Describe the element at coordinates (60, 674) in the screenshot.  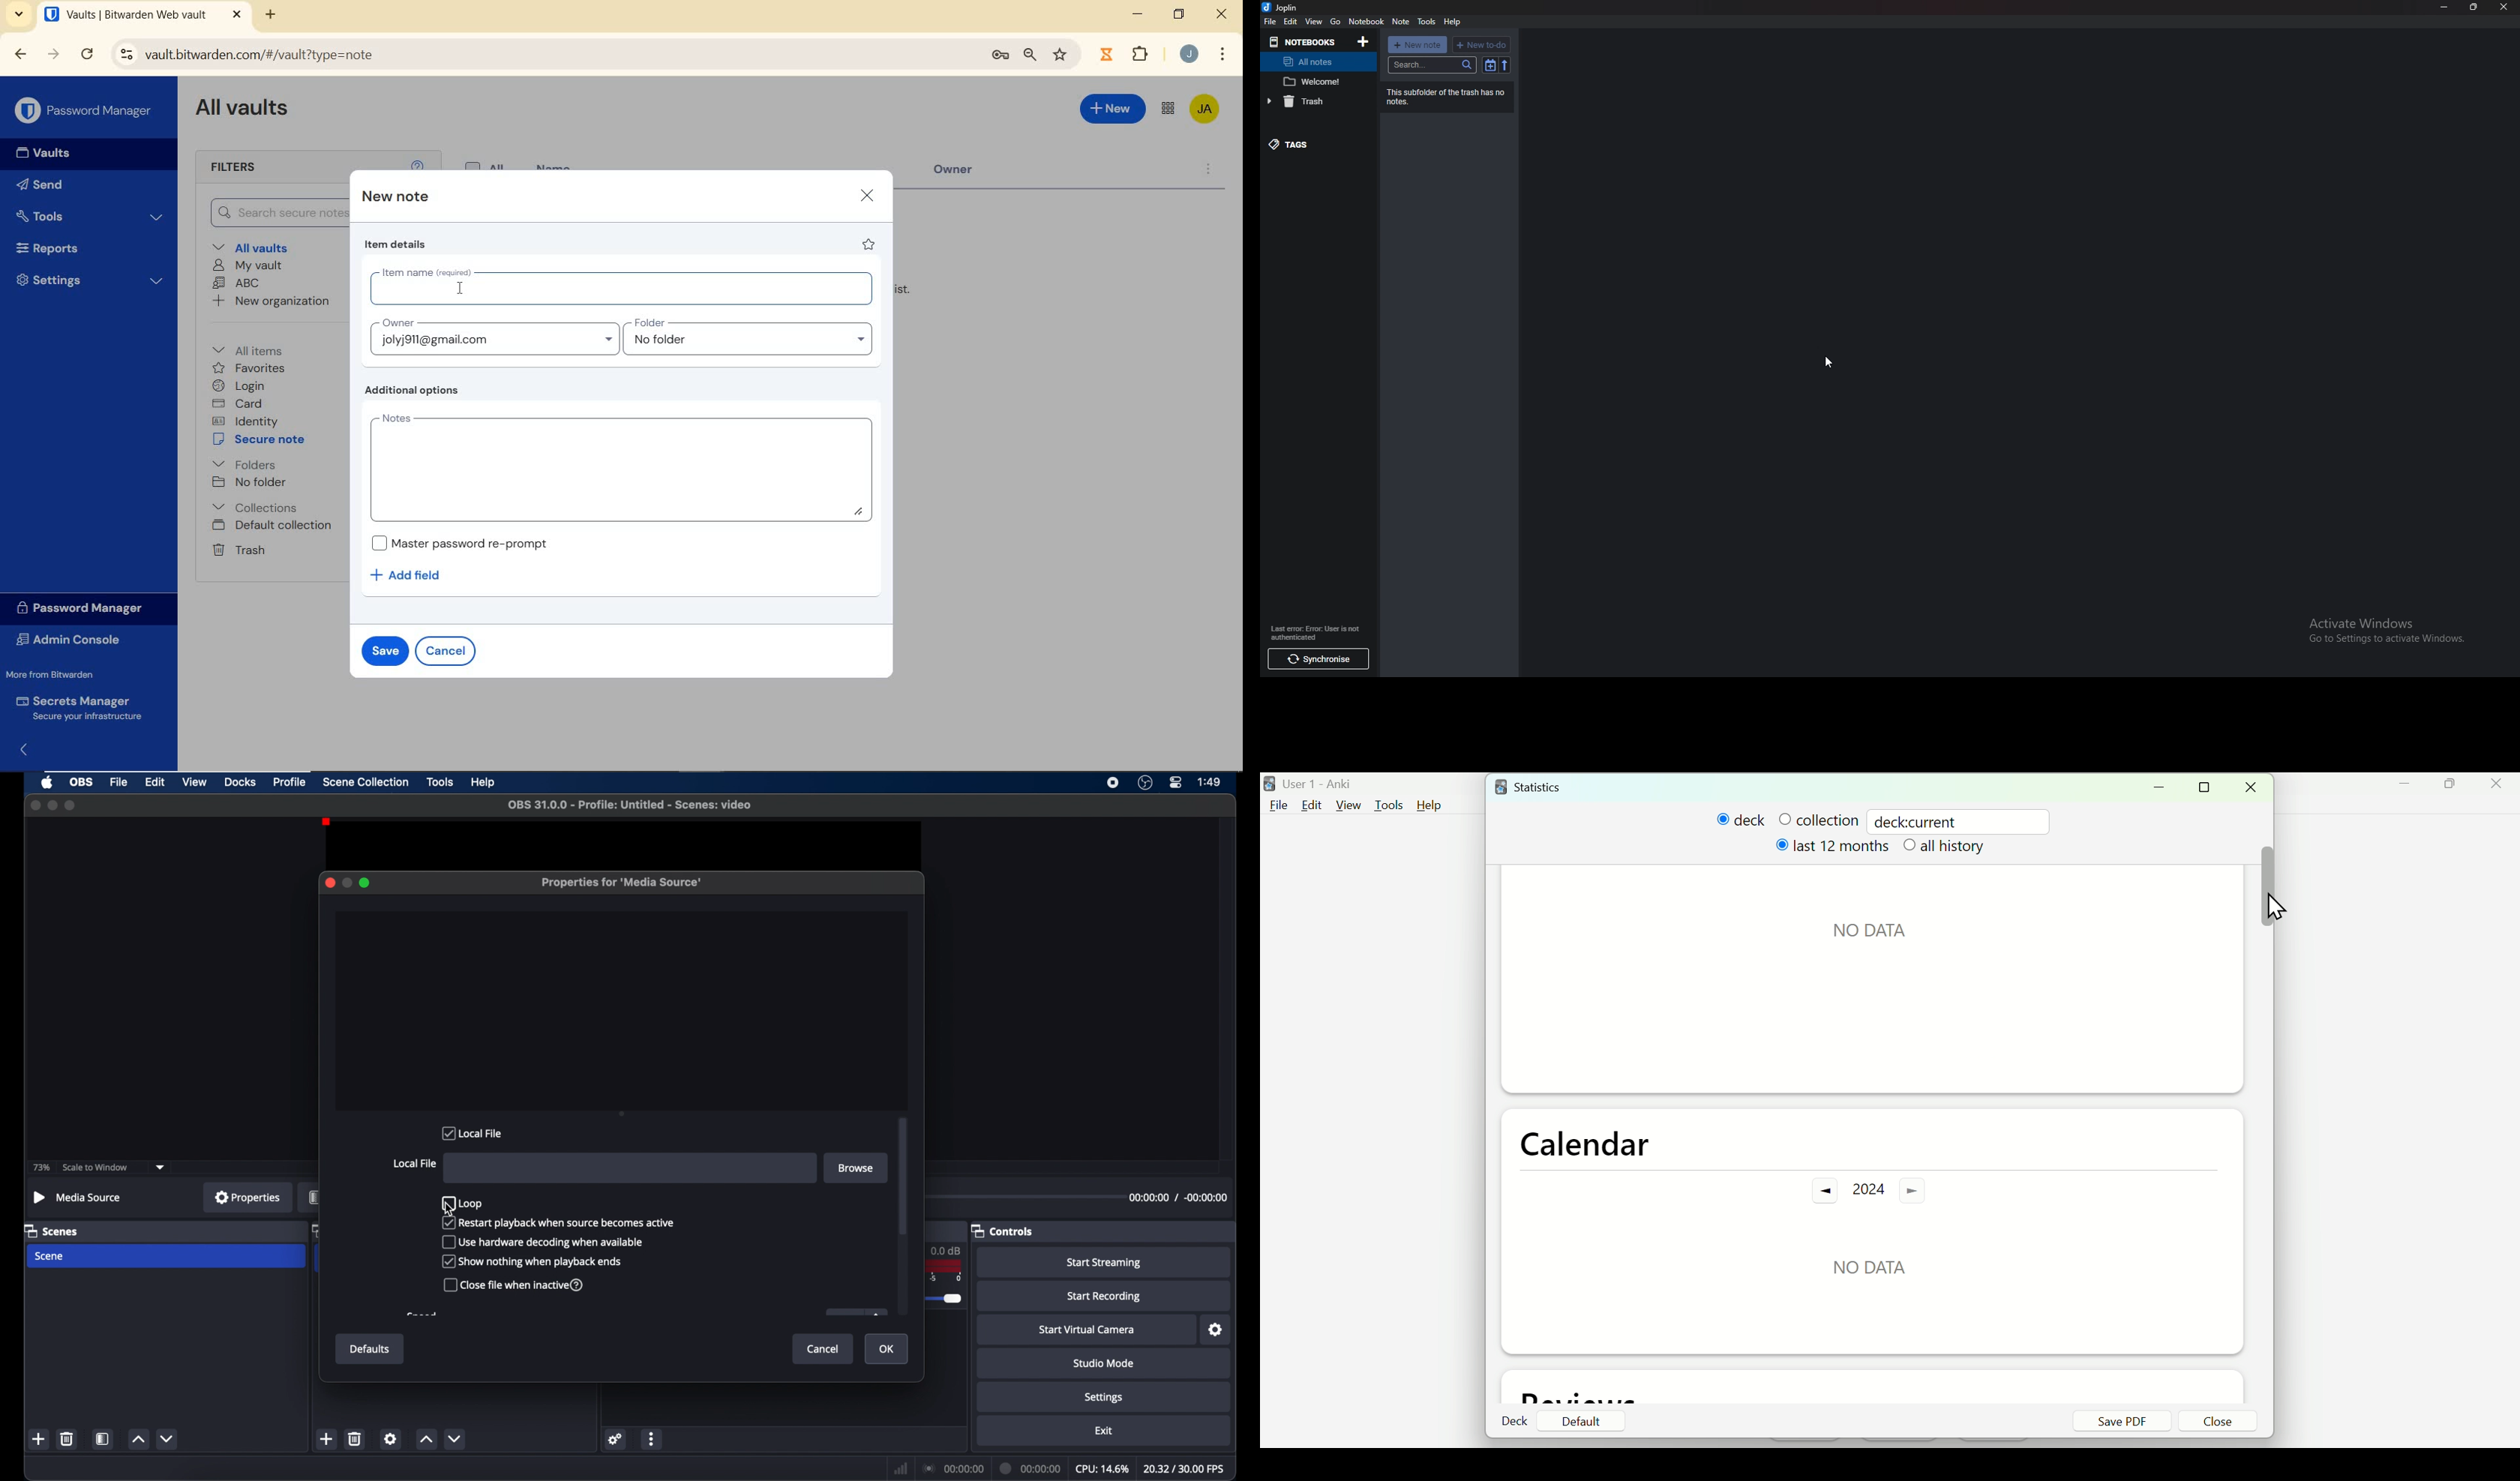
I see `More from Bitwarden` at that location.